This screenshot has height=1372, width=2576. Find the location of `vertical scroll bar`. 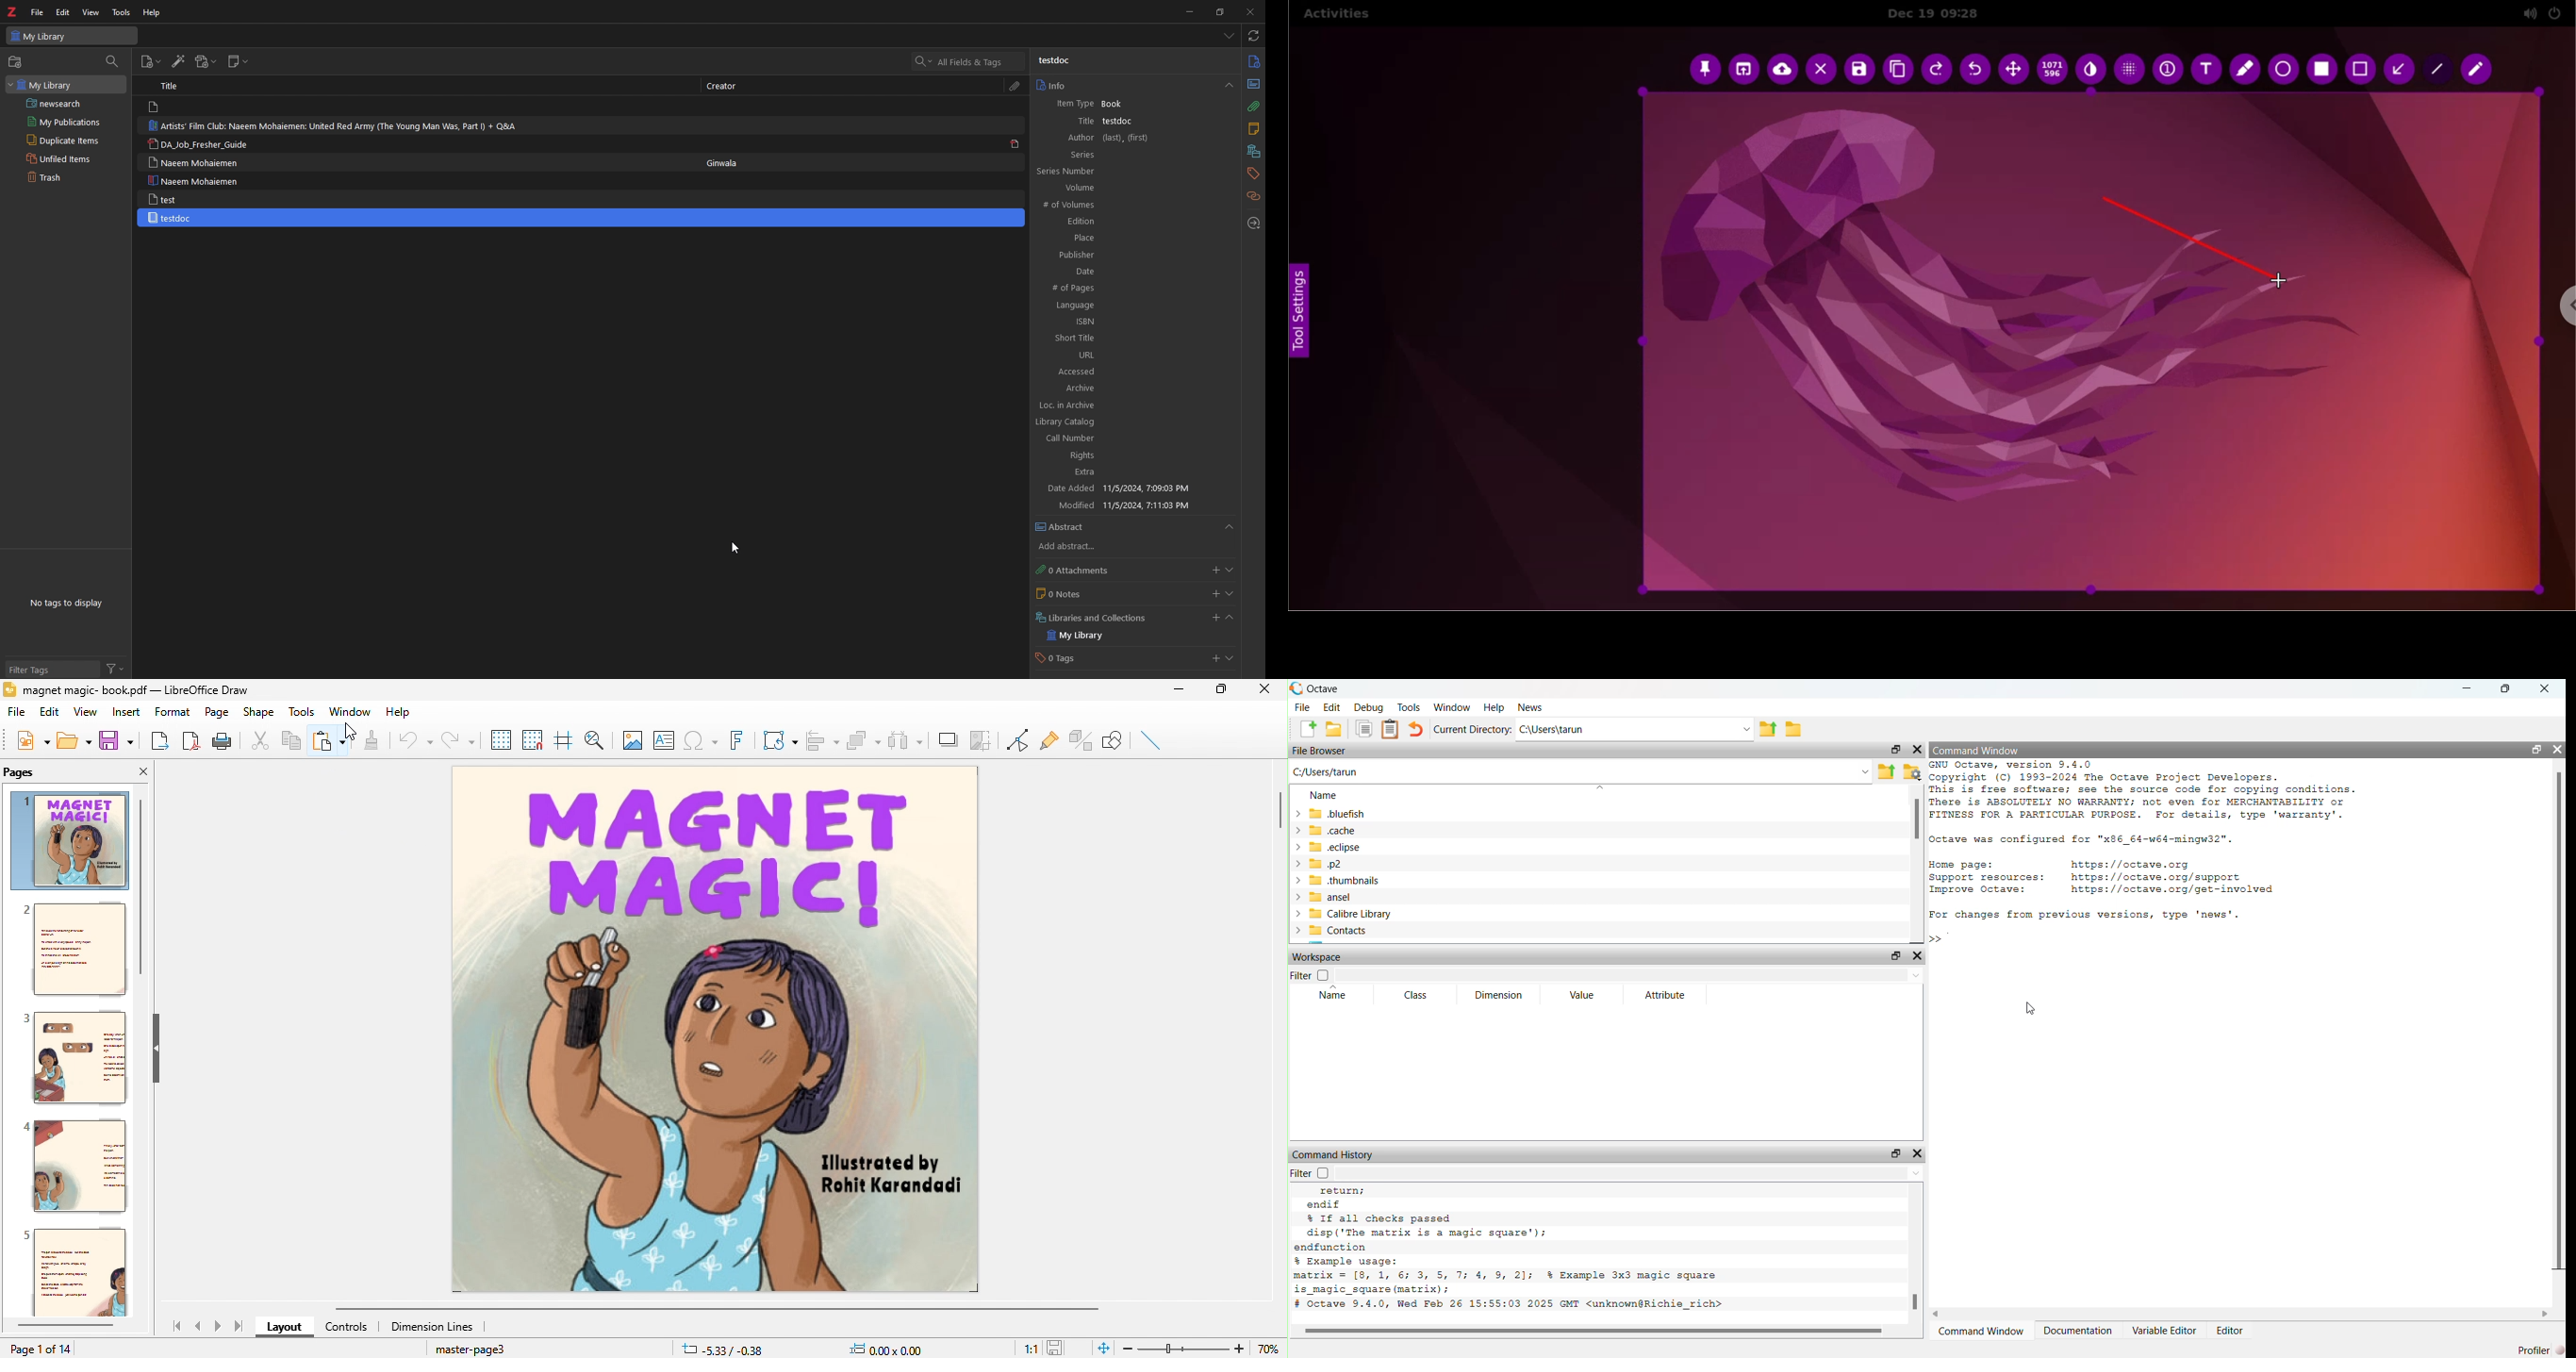

vertical scroll bar is located at coordinates (140, 886).